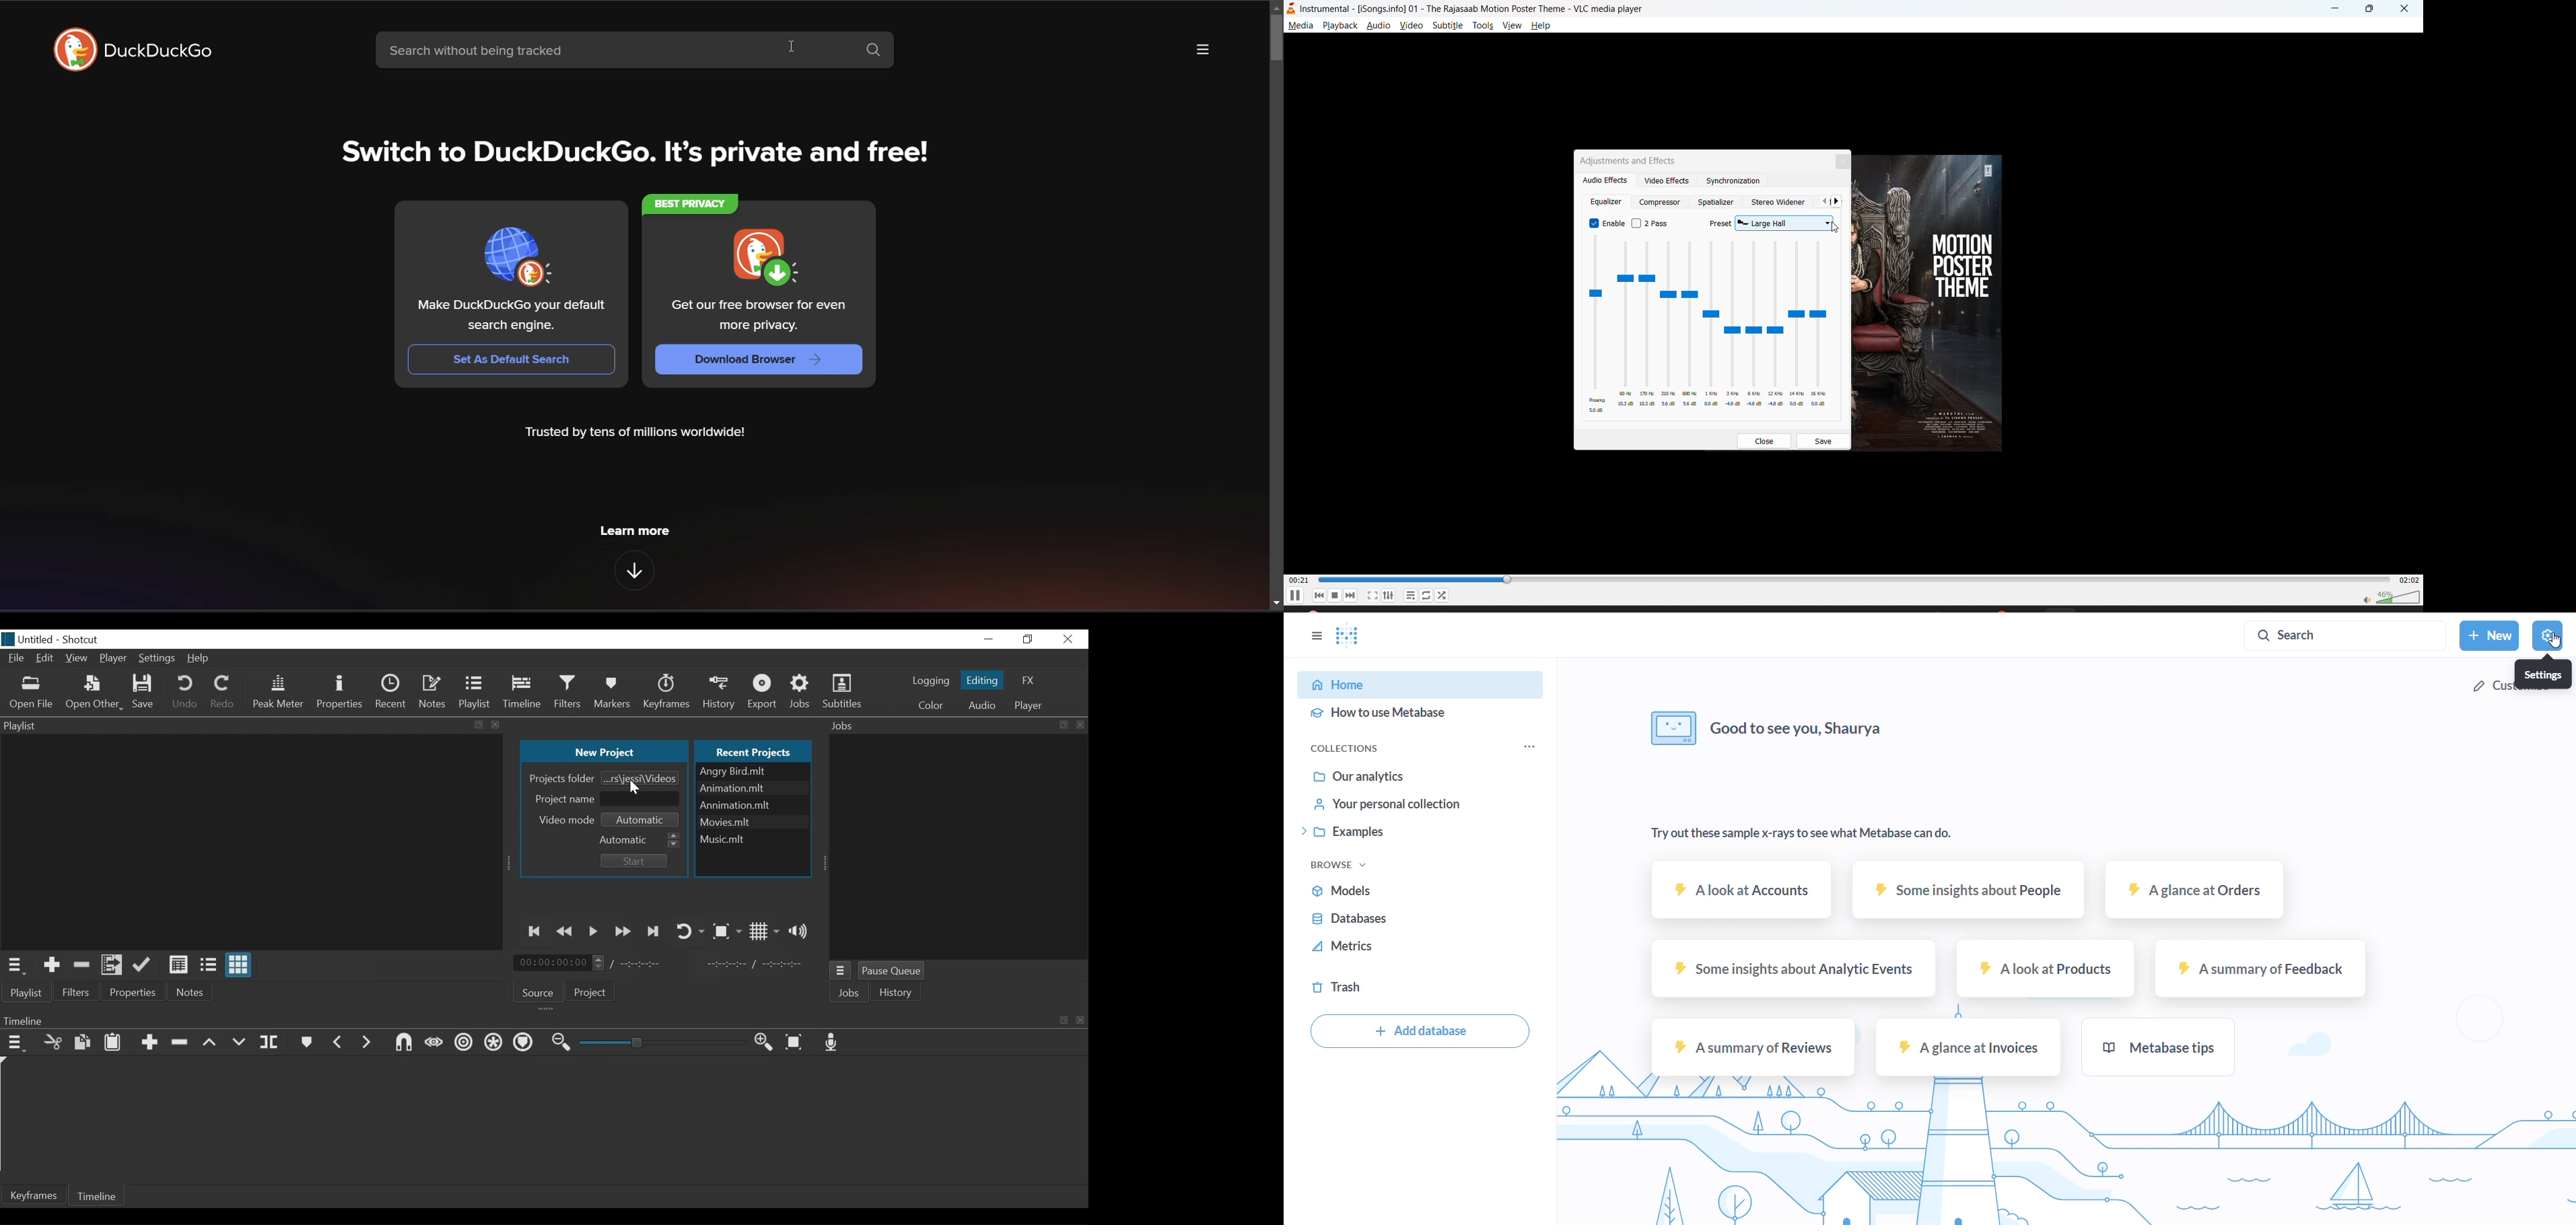 Image resolution: width=2576 pixels, height=1232 pixels. What do you see at coordinates (562, 1043) in the screenshot?
I see `Zoom timeline out` at bounding box center [562, 1043].